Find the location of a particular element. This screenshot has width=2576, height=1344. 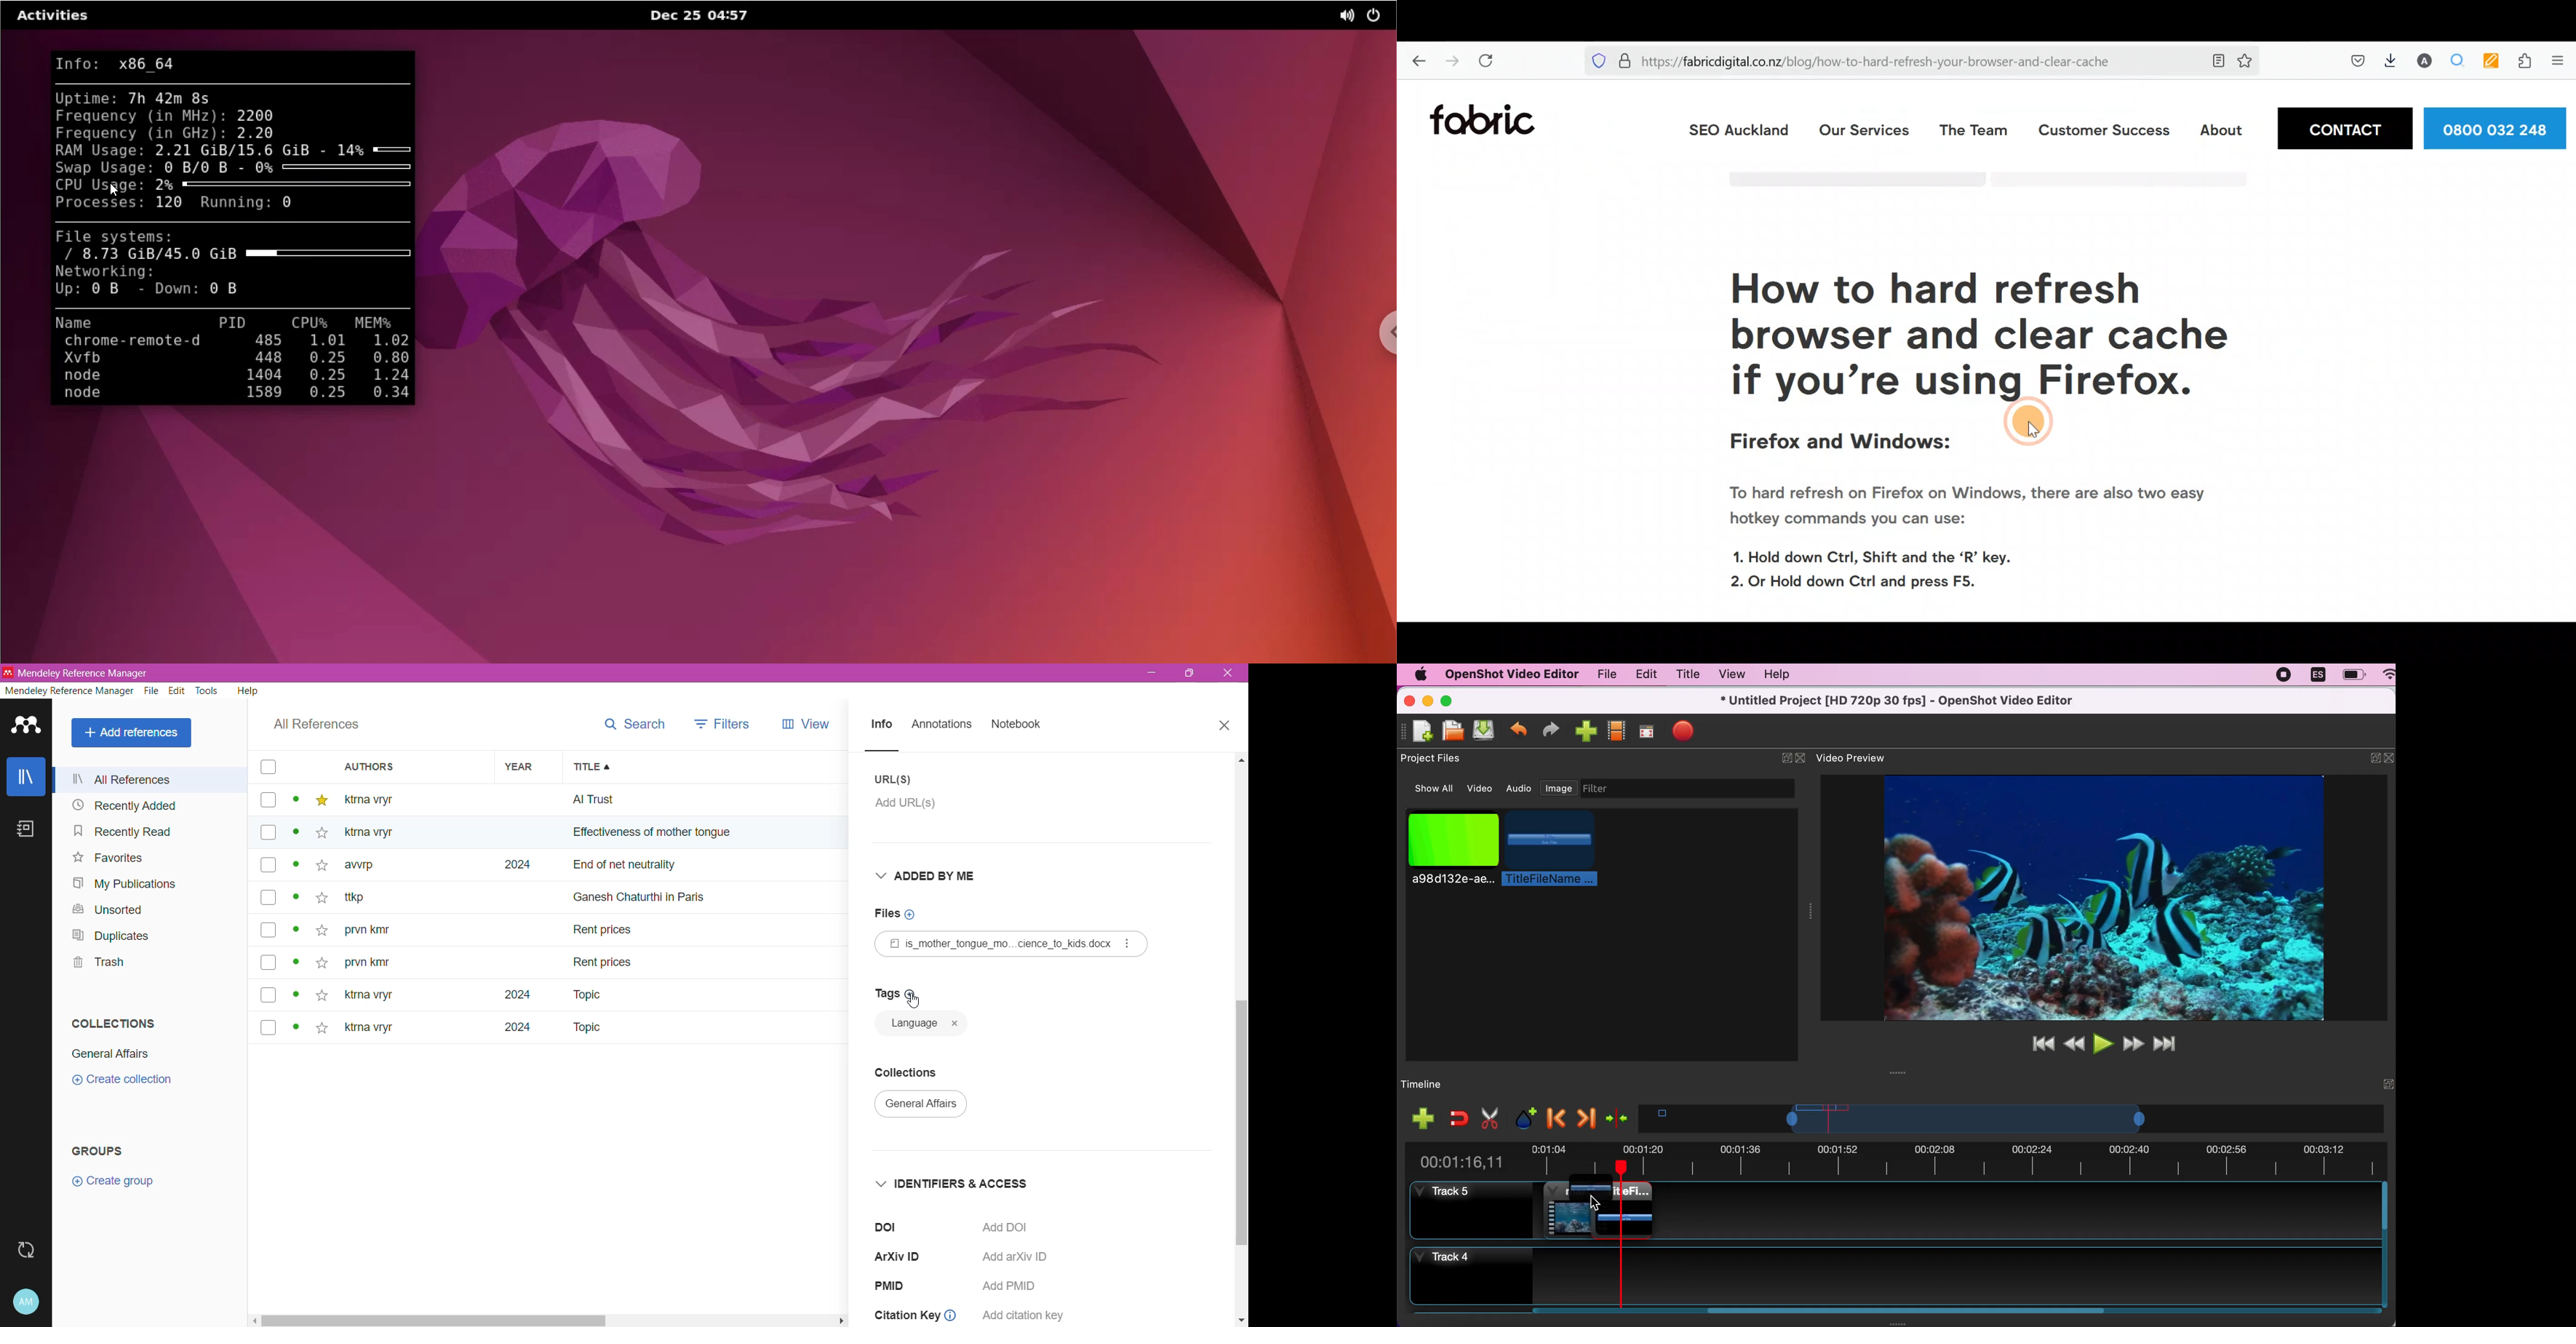

Info is located at coordinates (881, 725).